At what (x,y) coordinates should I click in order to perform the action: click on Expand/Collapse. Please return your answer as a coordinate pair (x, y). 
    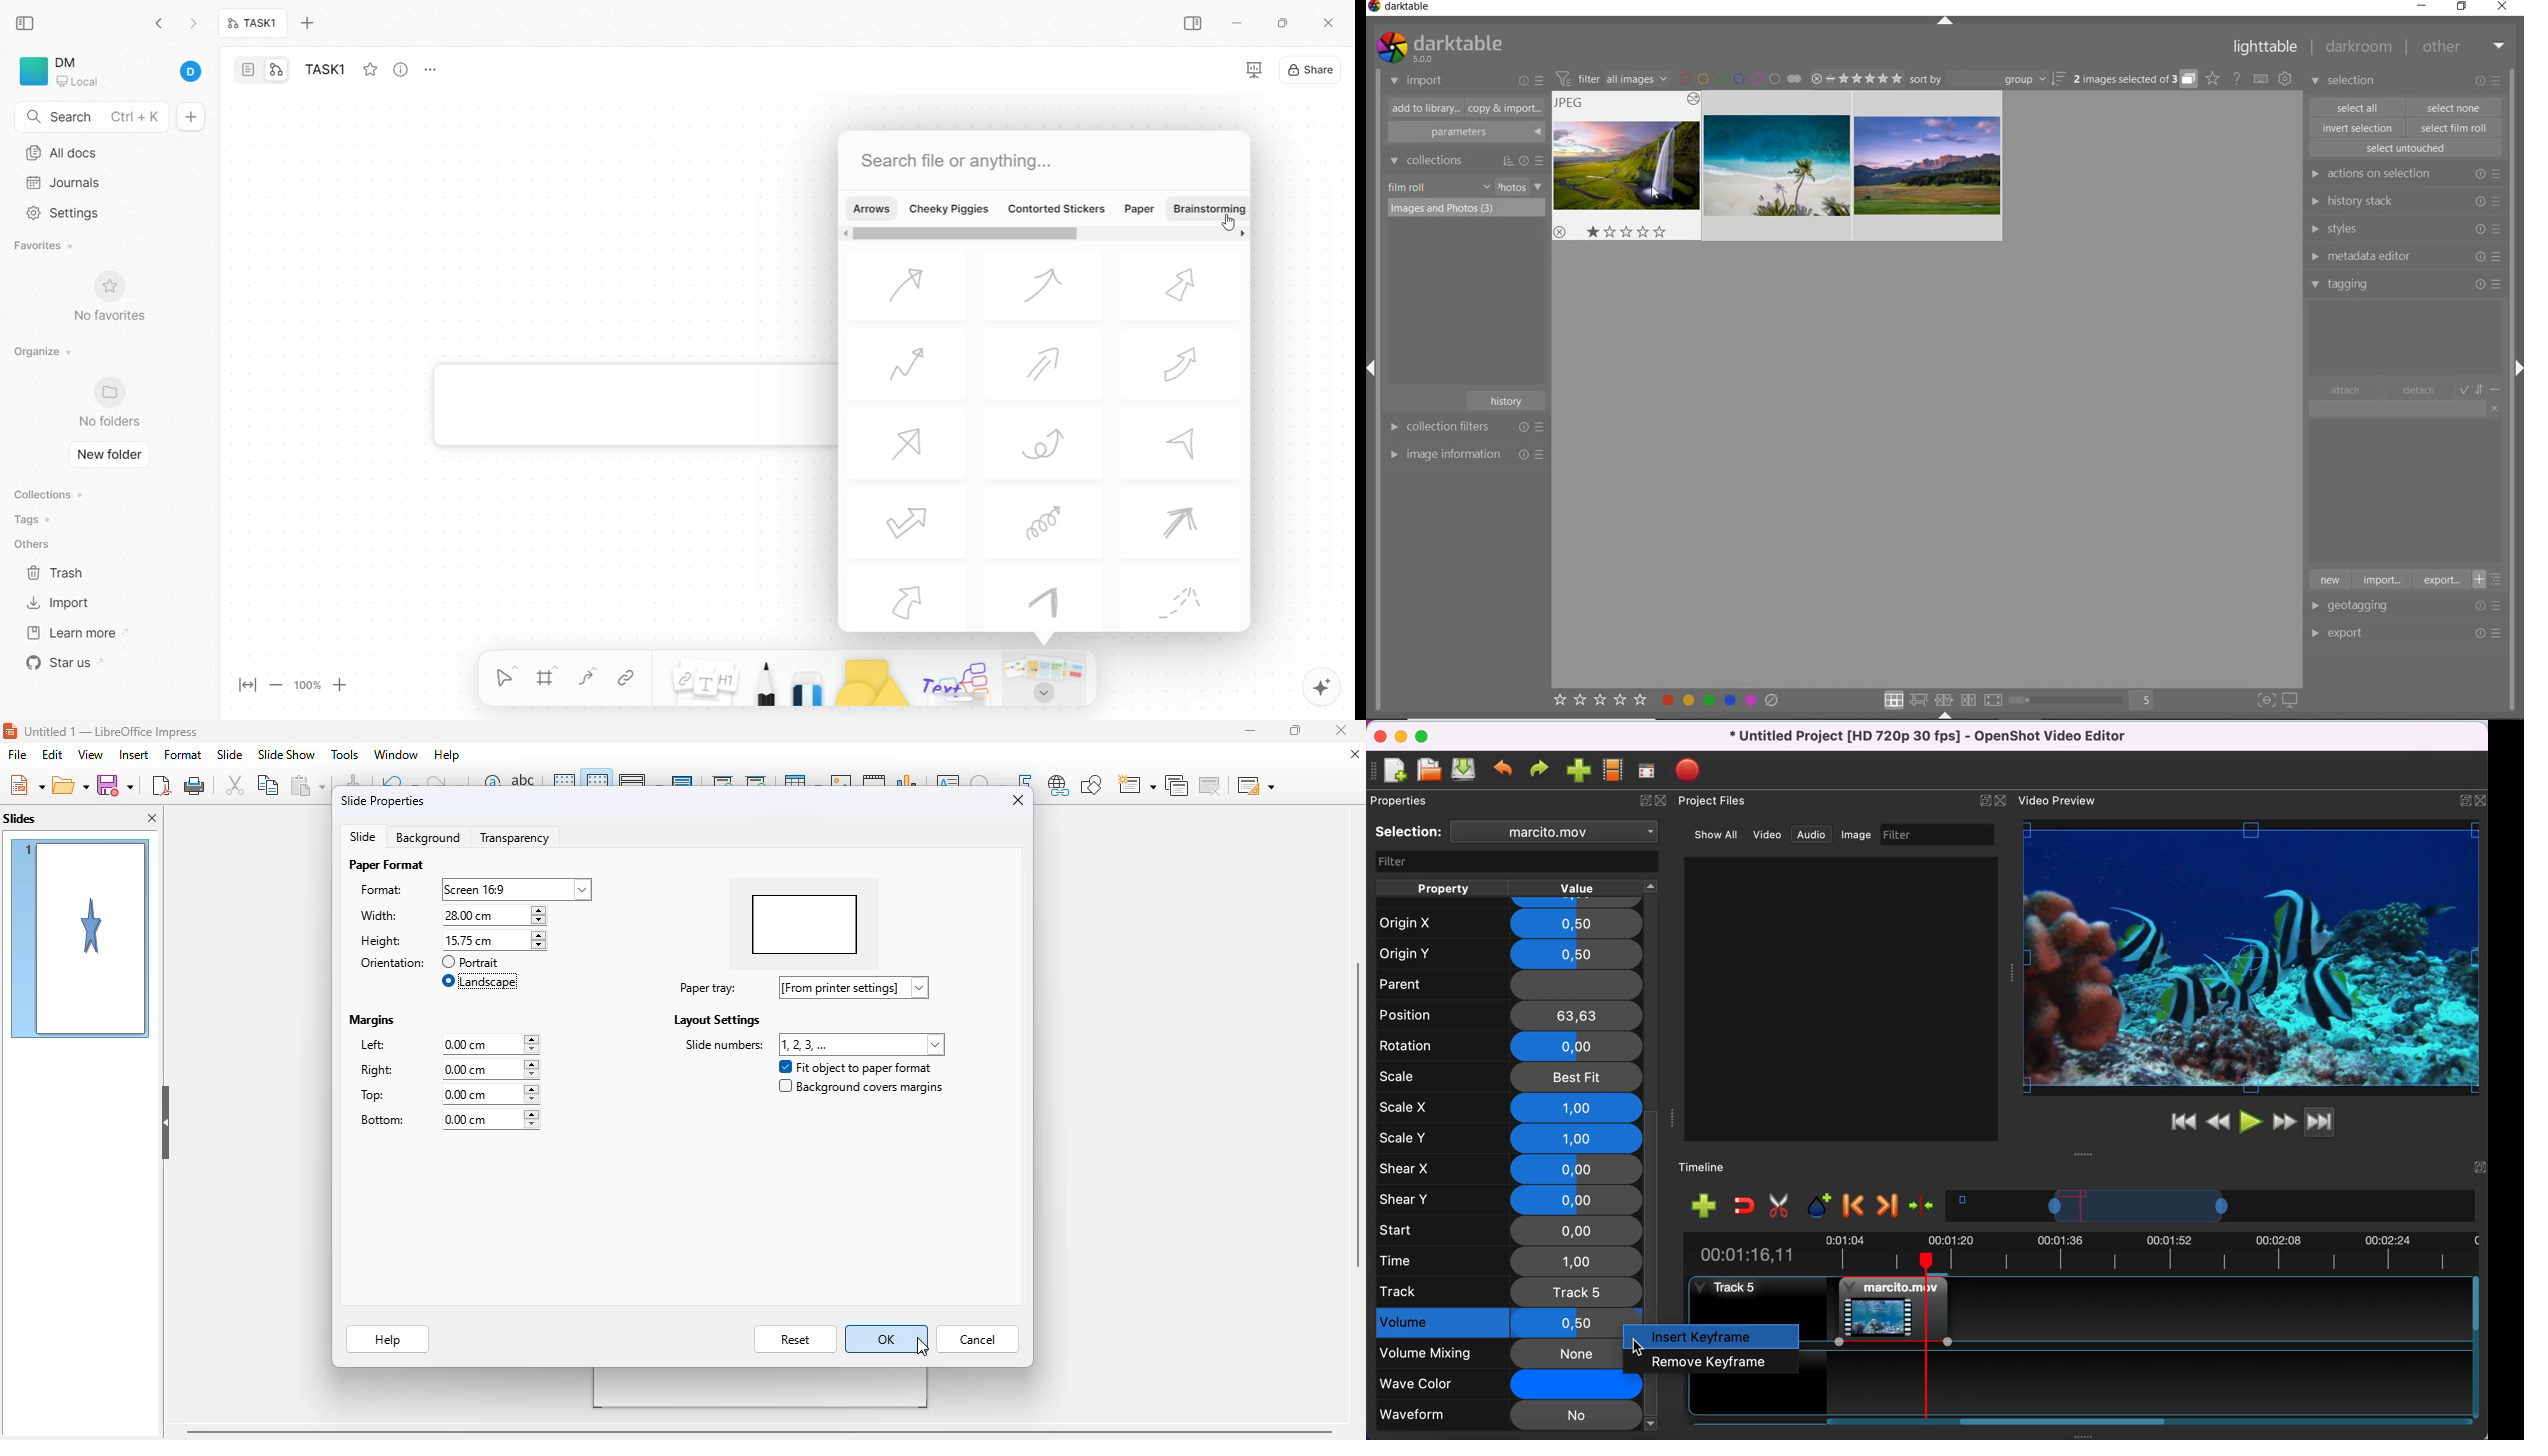
    Looking at the image, I should click on (1946, 715).